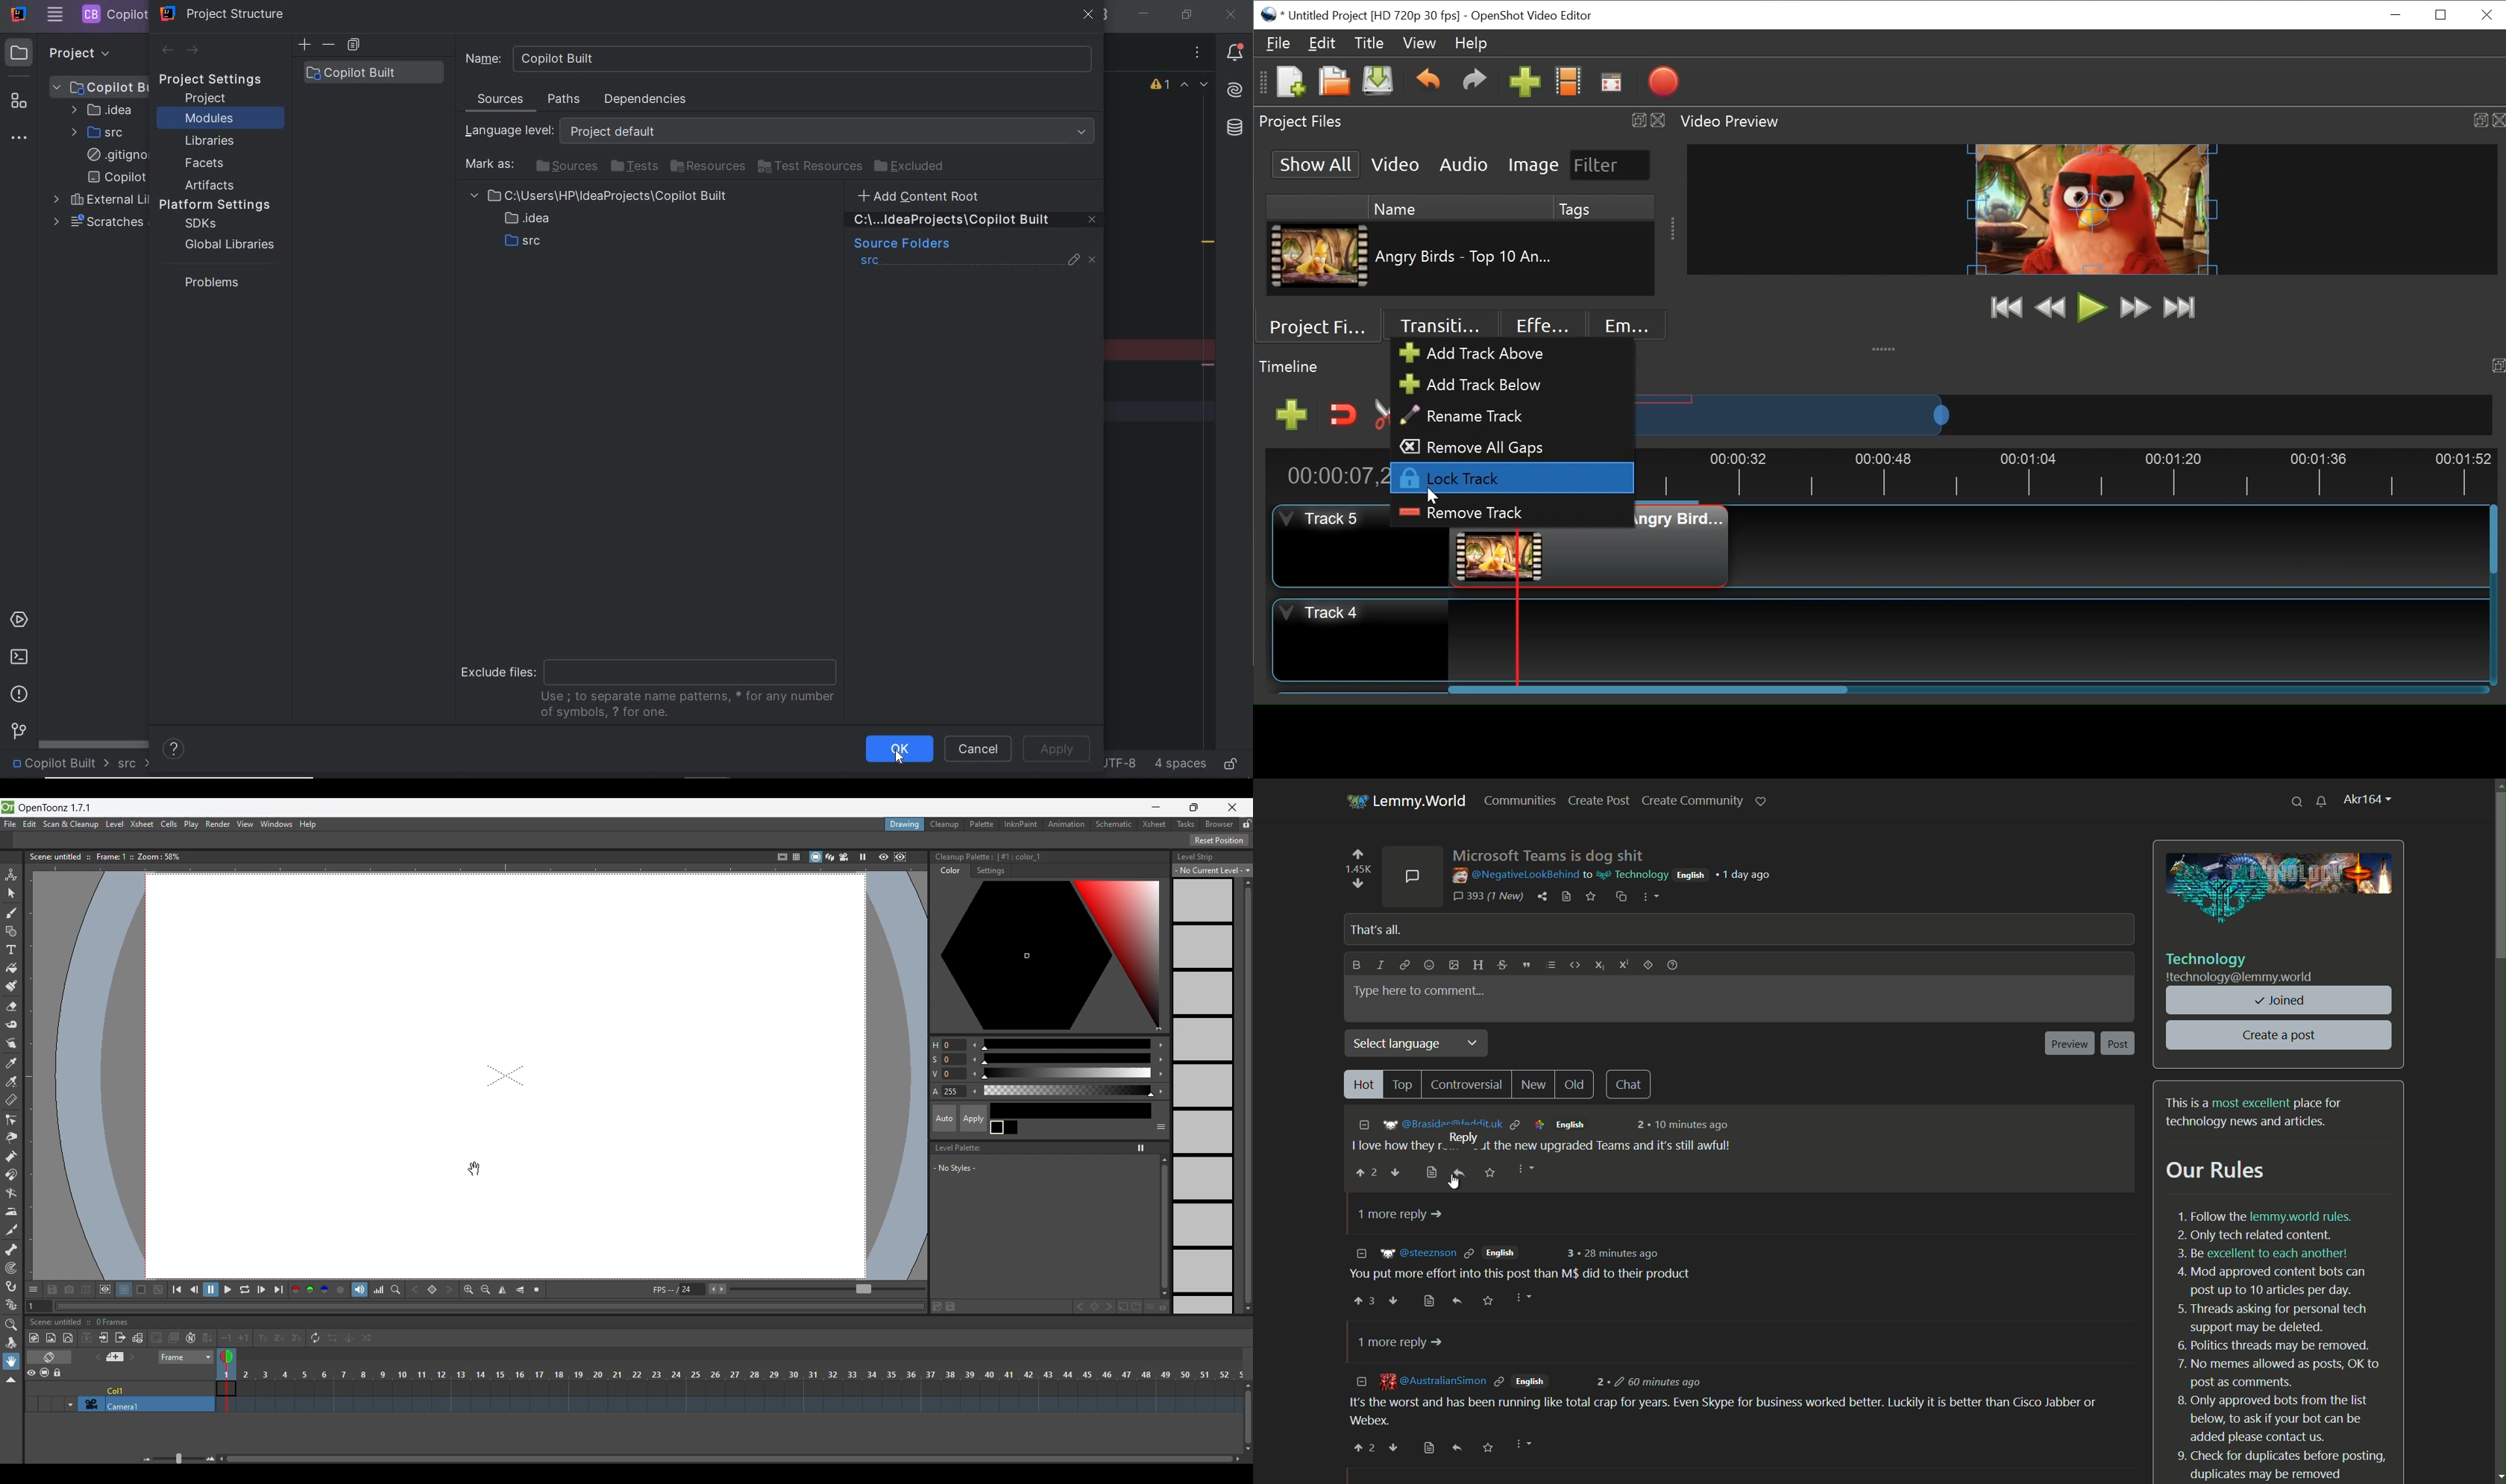 This screenshot has height=1484, width=2520. Describe the element at coordinates (794, 857) in the screenshot. I see `=§-1` at that location.